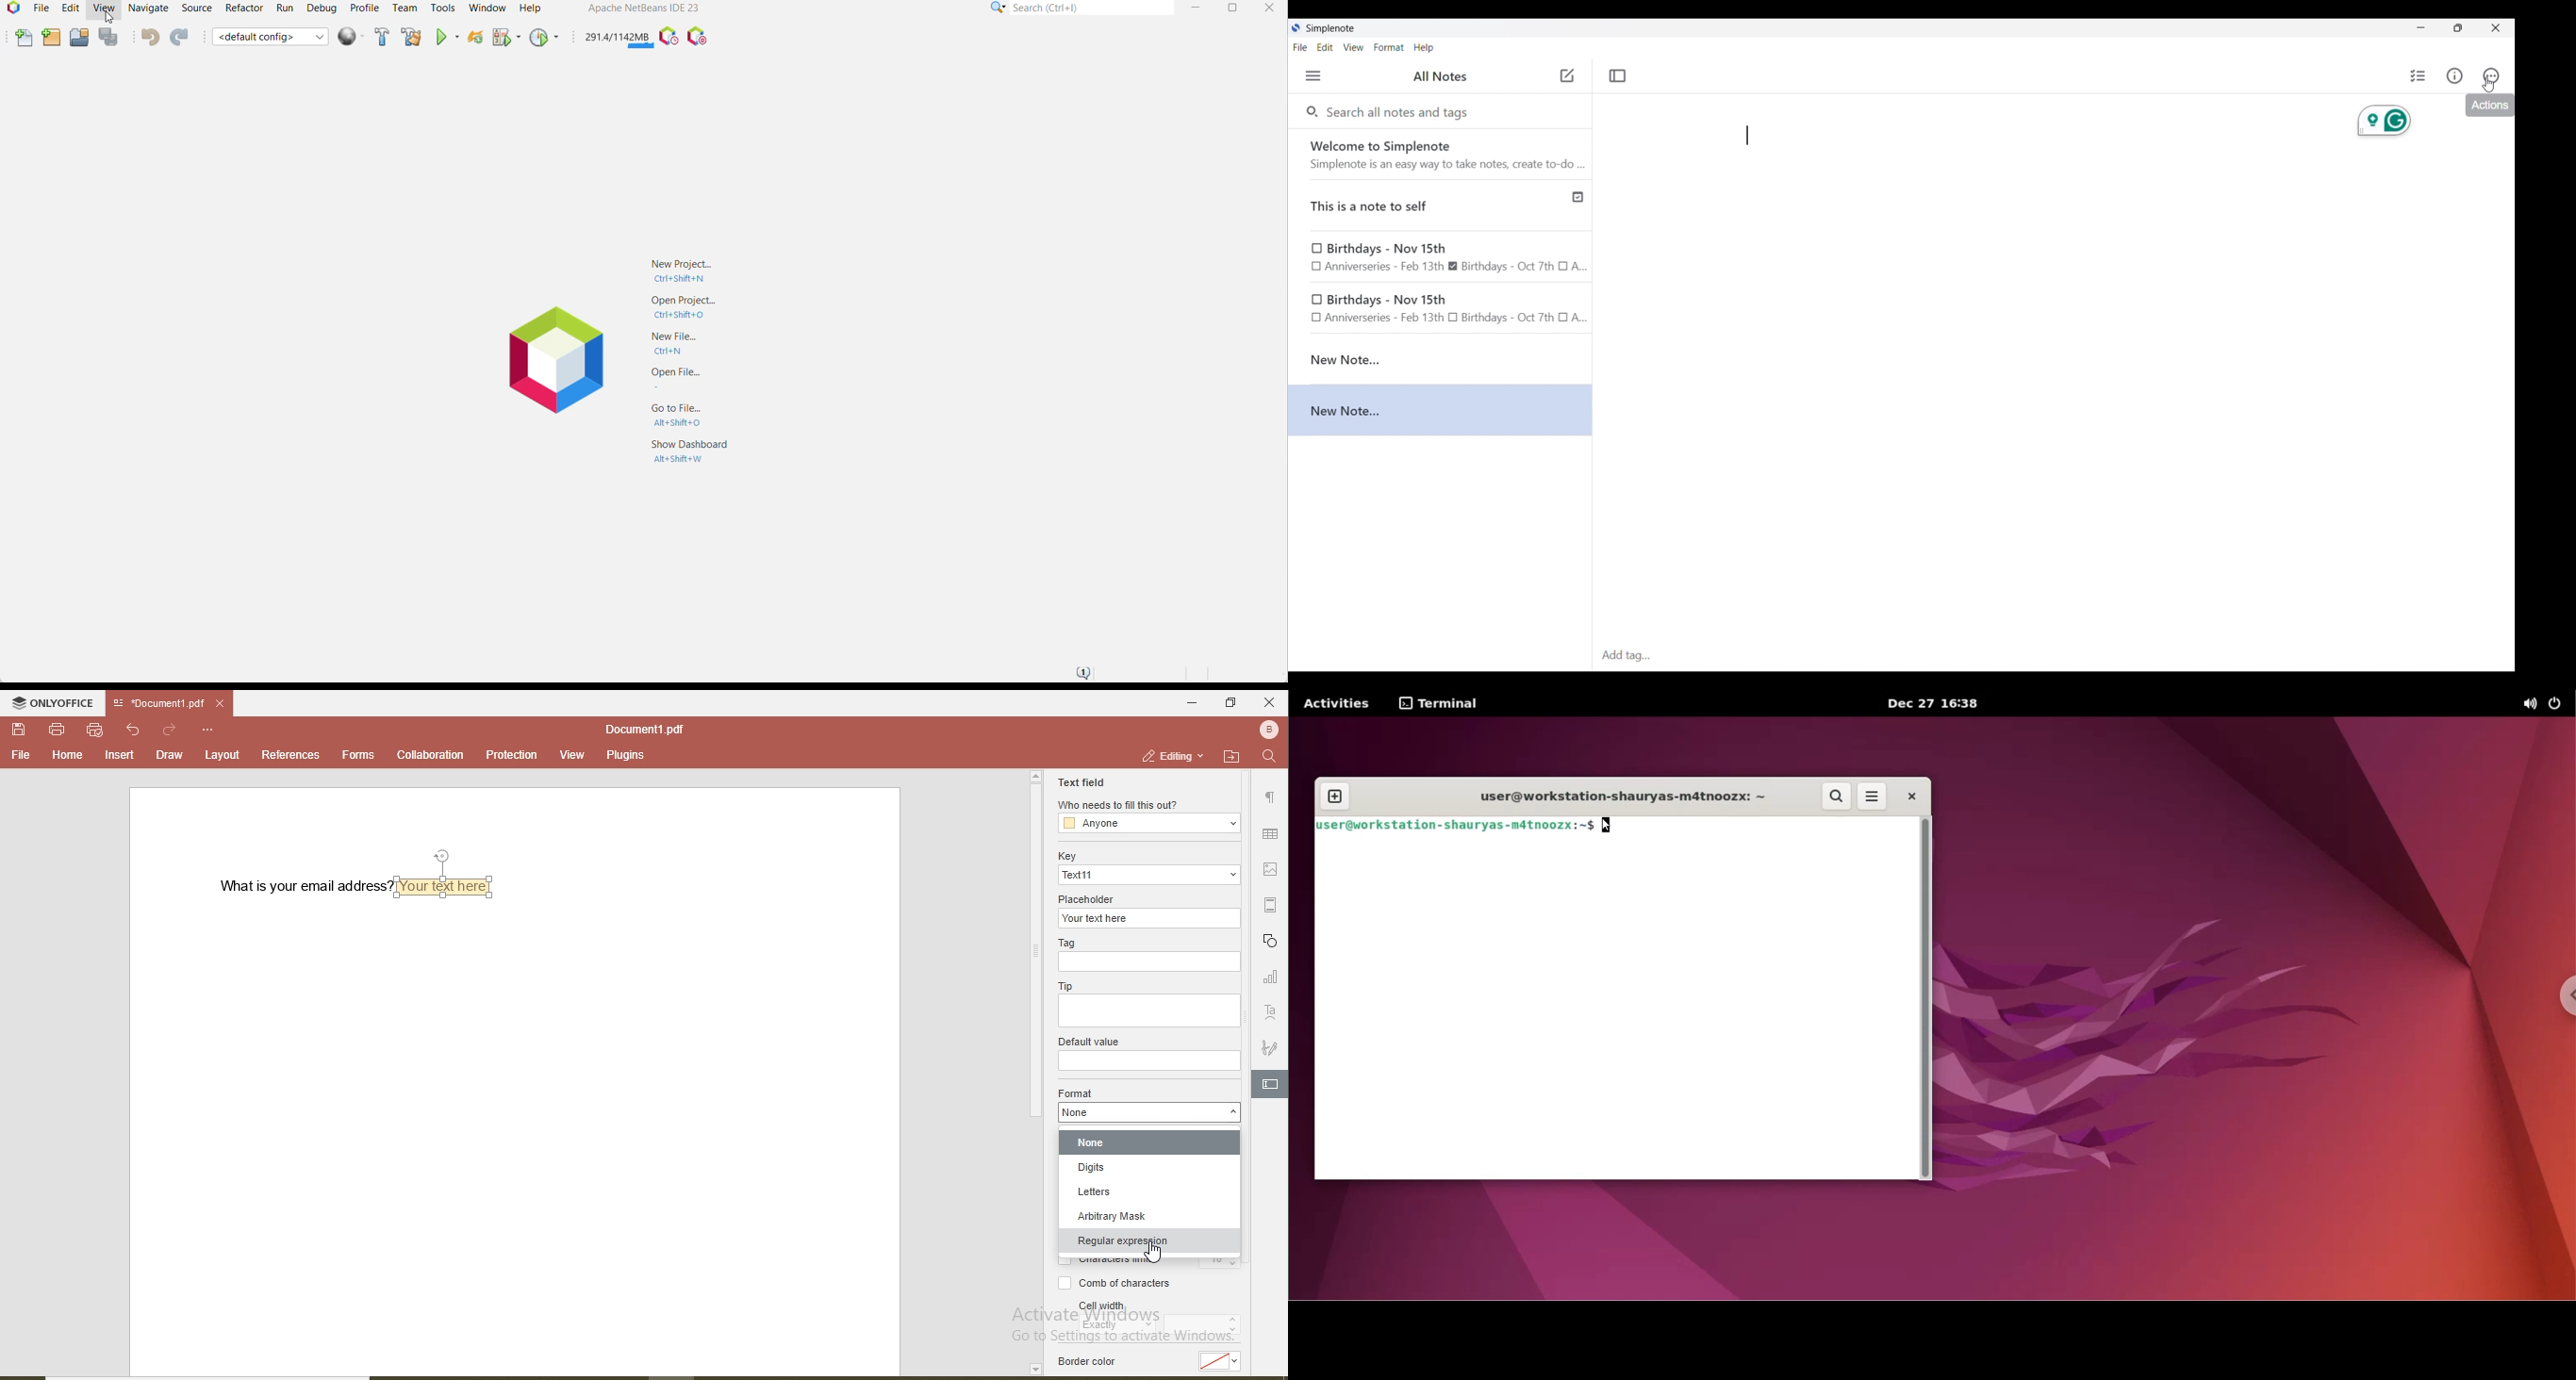 This screenshot has height=1400, width=2576. What do you see at coordinates (1400, 111) in the screenshot?
I see `Search all notes and tags` at bounding box center [1400, 111].